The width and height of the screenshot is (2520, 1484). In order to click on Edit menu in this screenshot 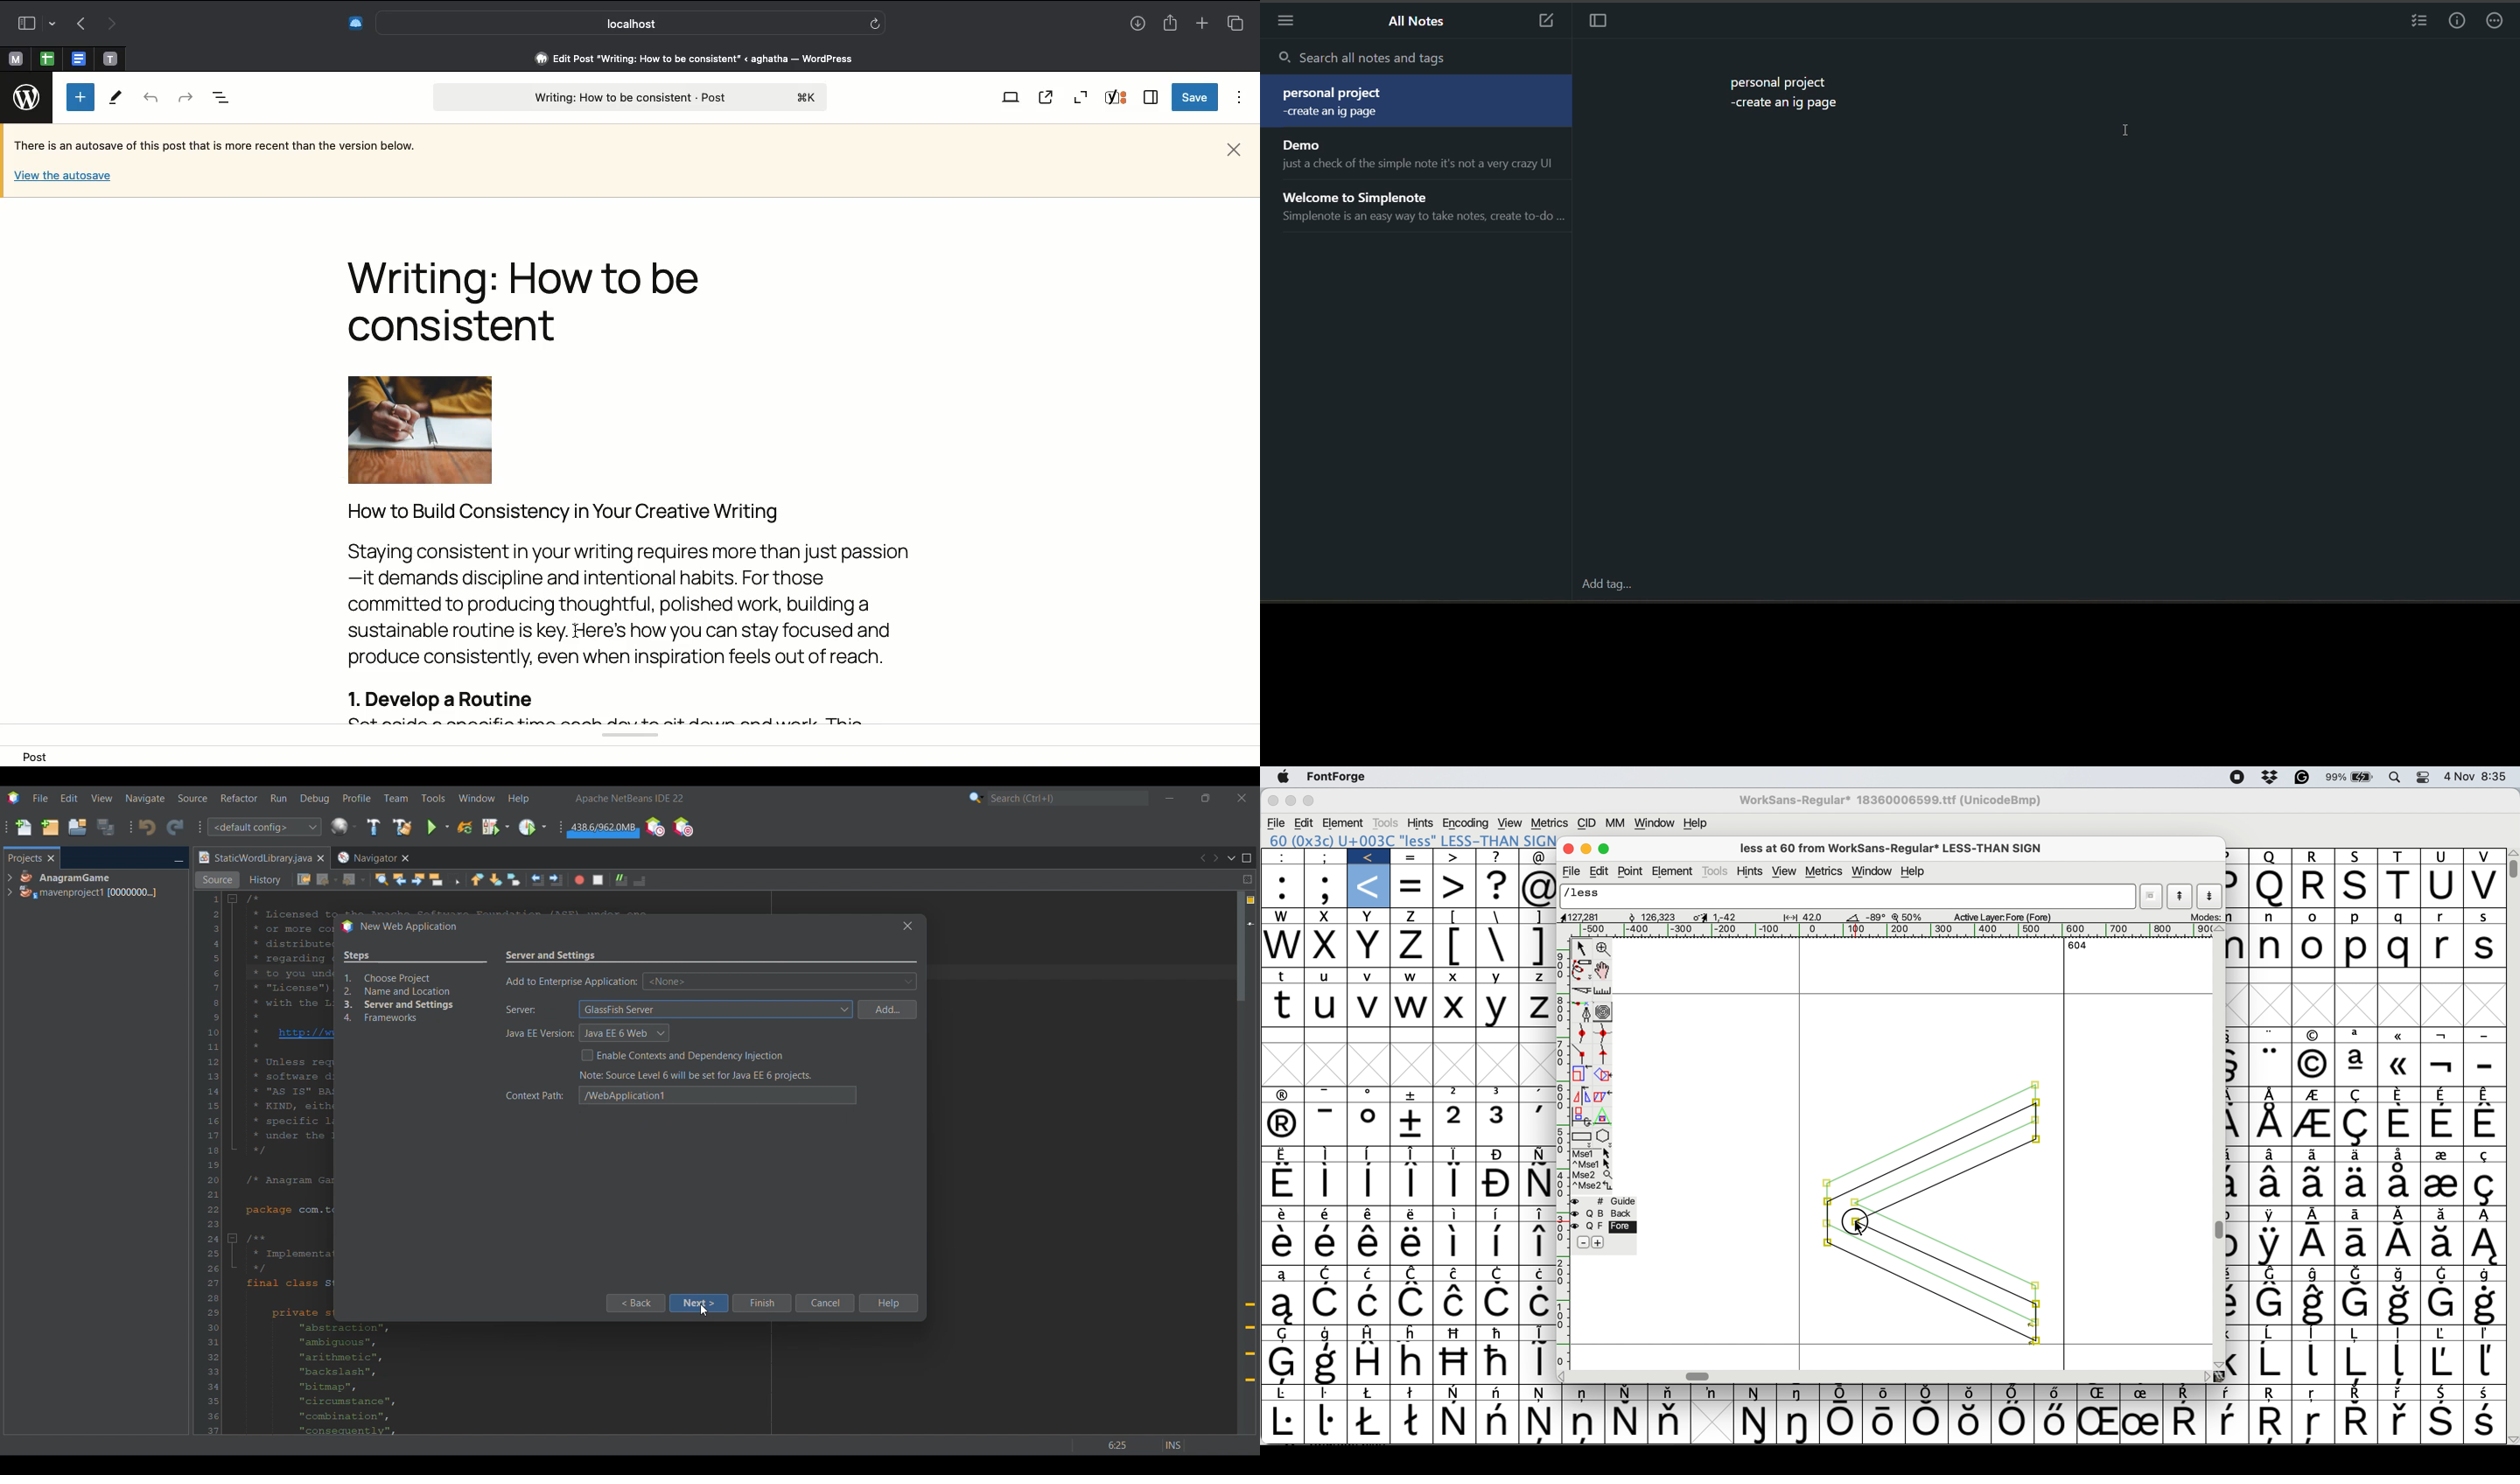, I will do `click(69, 799)`.